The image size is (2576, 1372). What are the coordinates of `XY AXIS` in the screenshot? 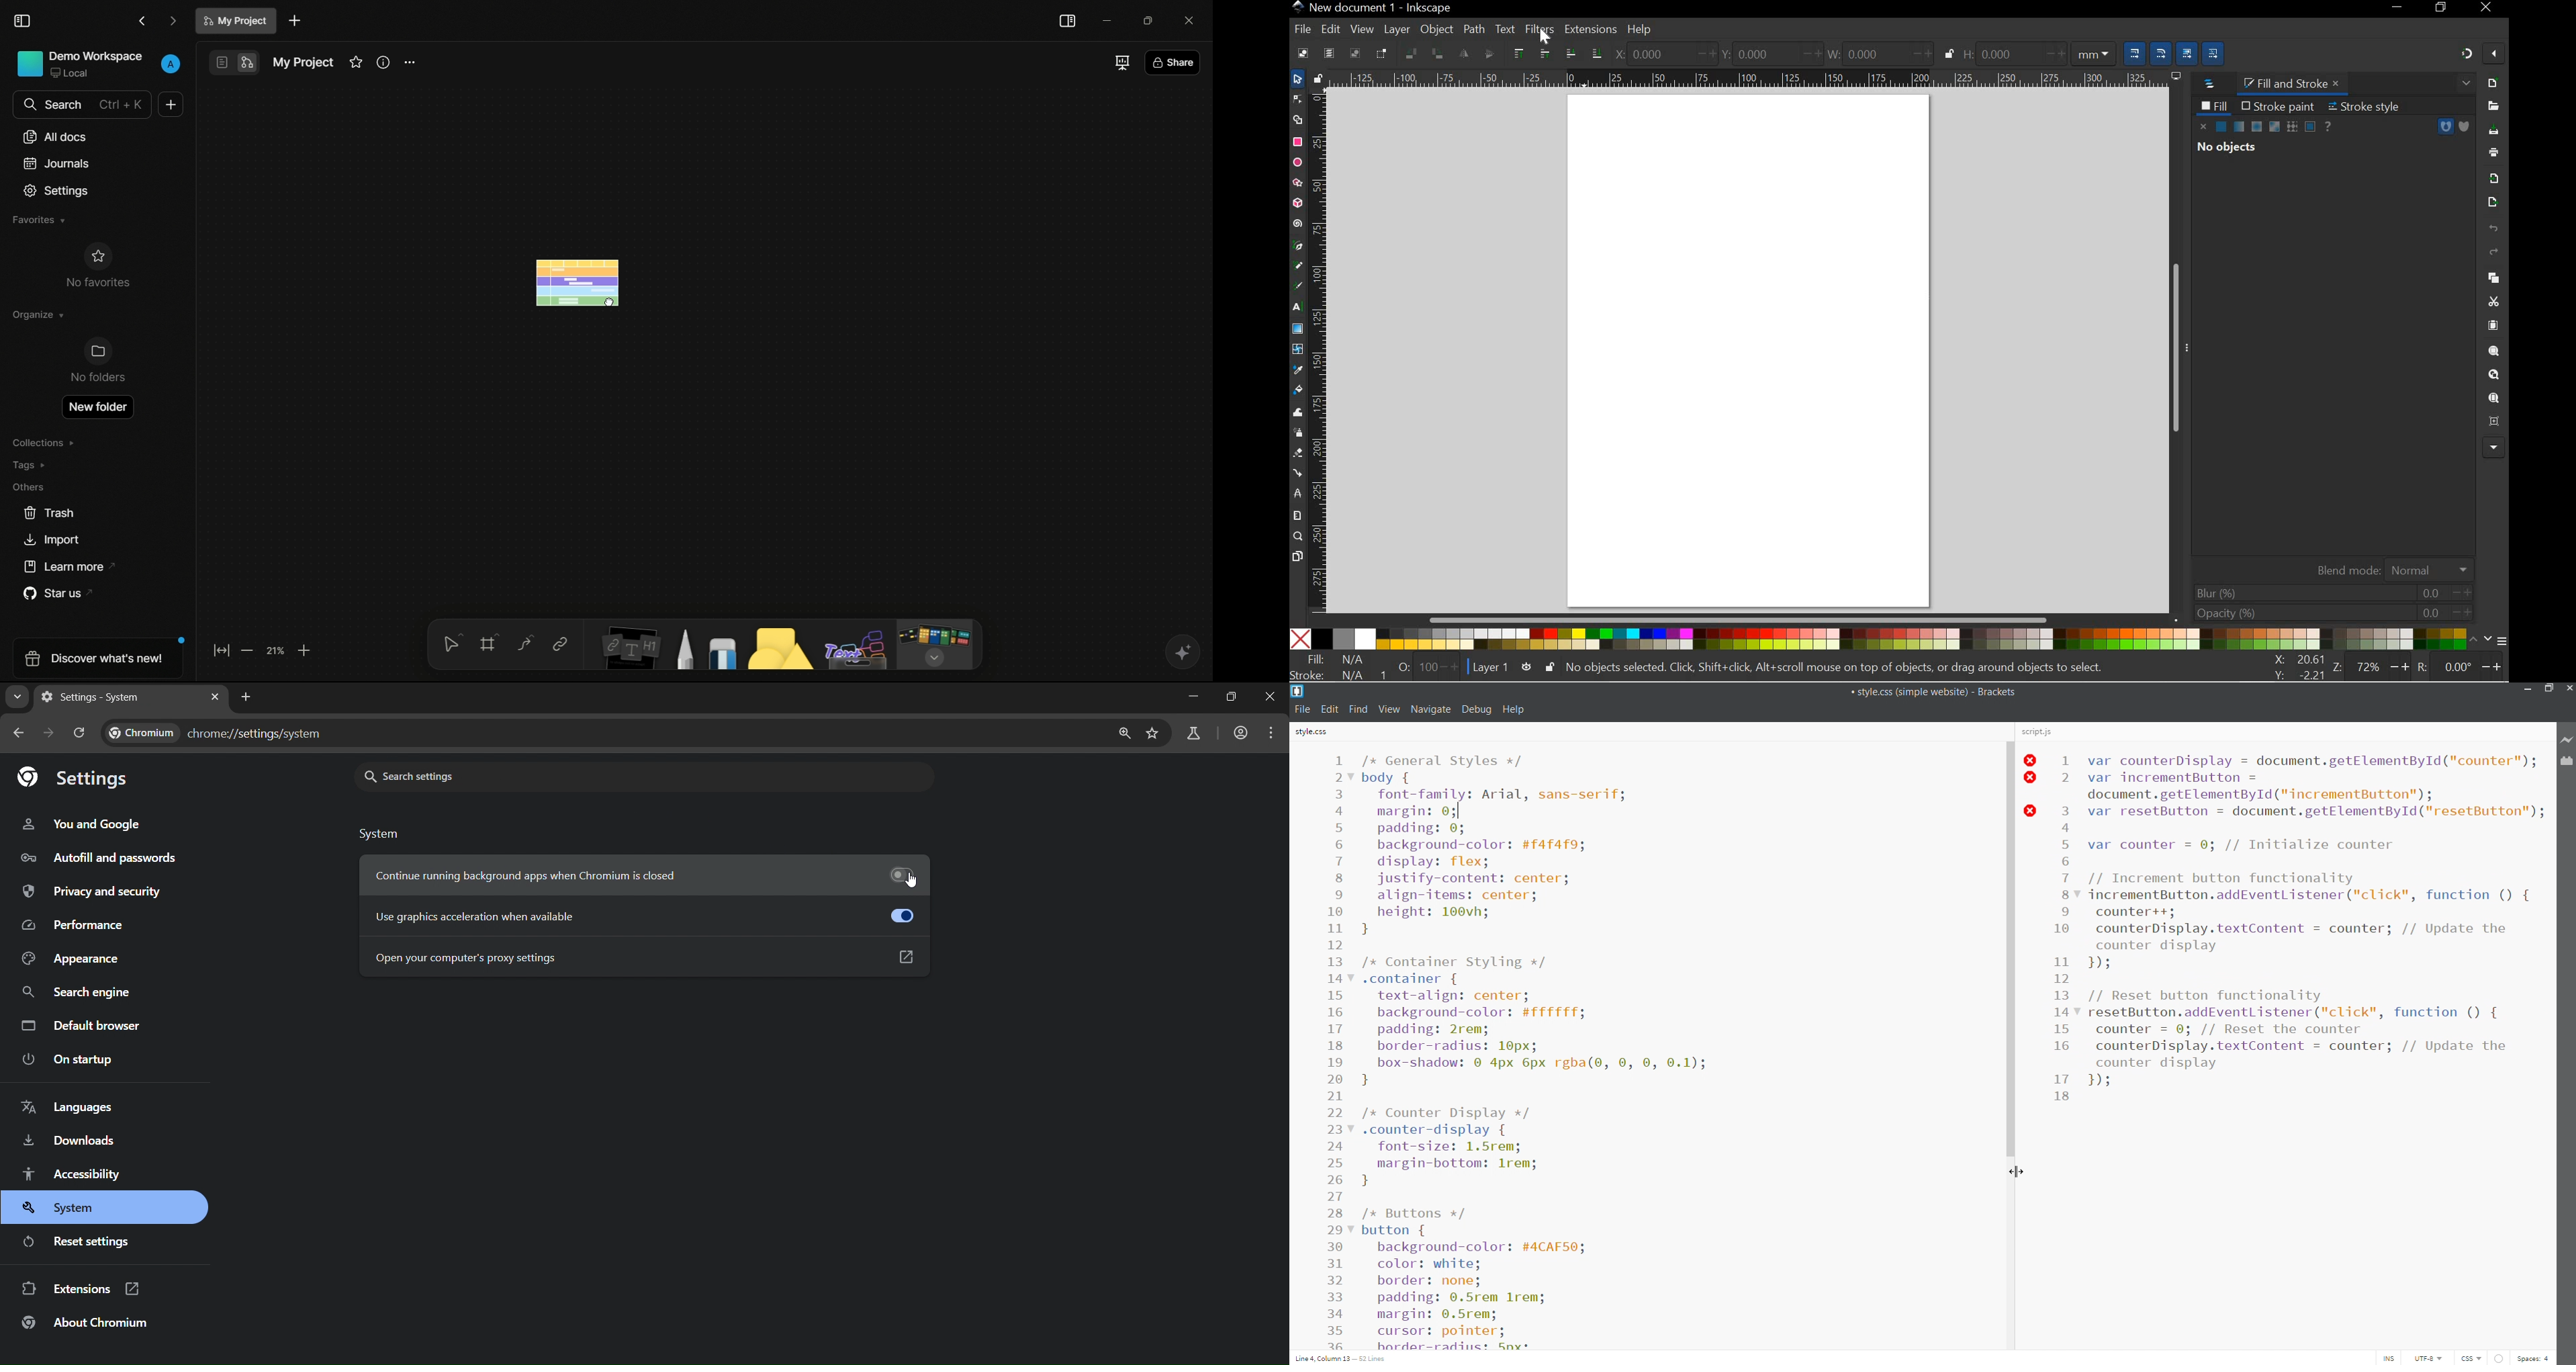 It's located at (2299, 667).